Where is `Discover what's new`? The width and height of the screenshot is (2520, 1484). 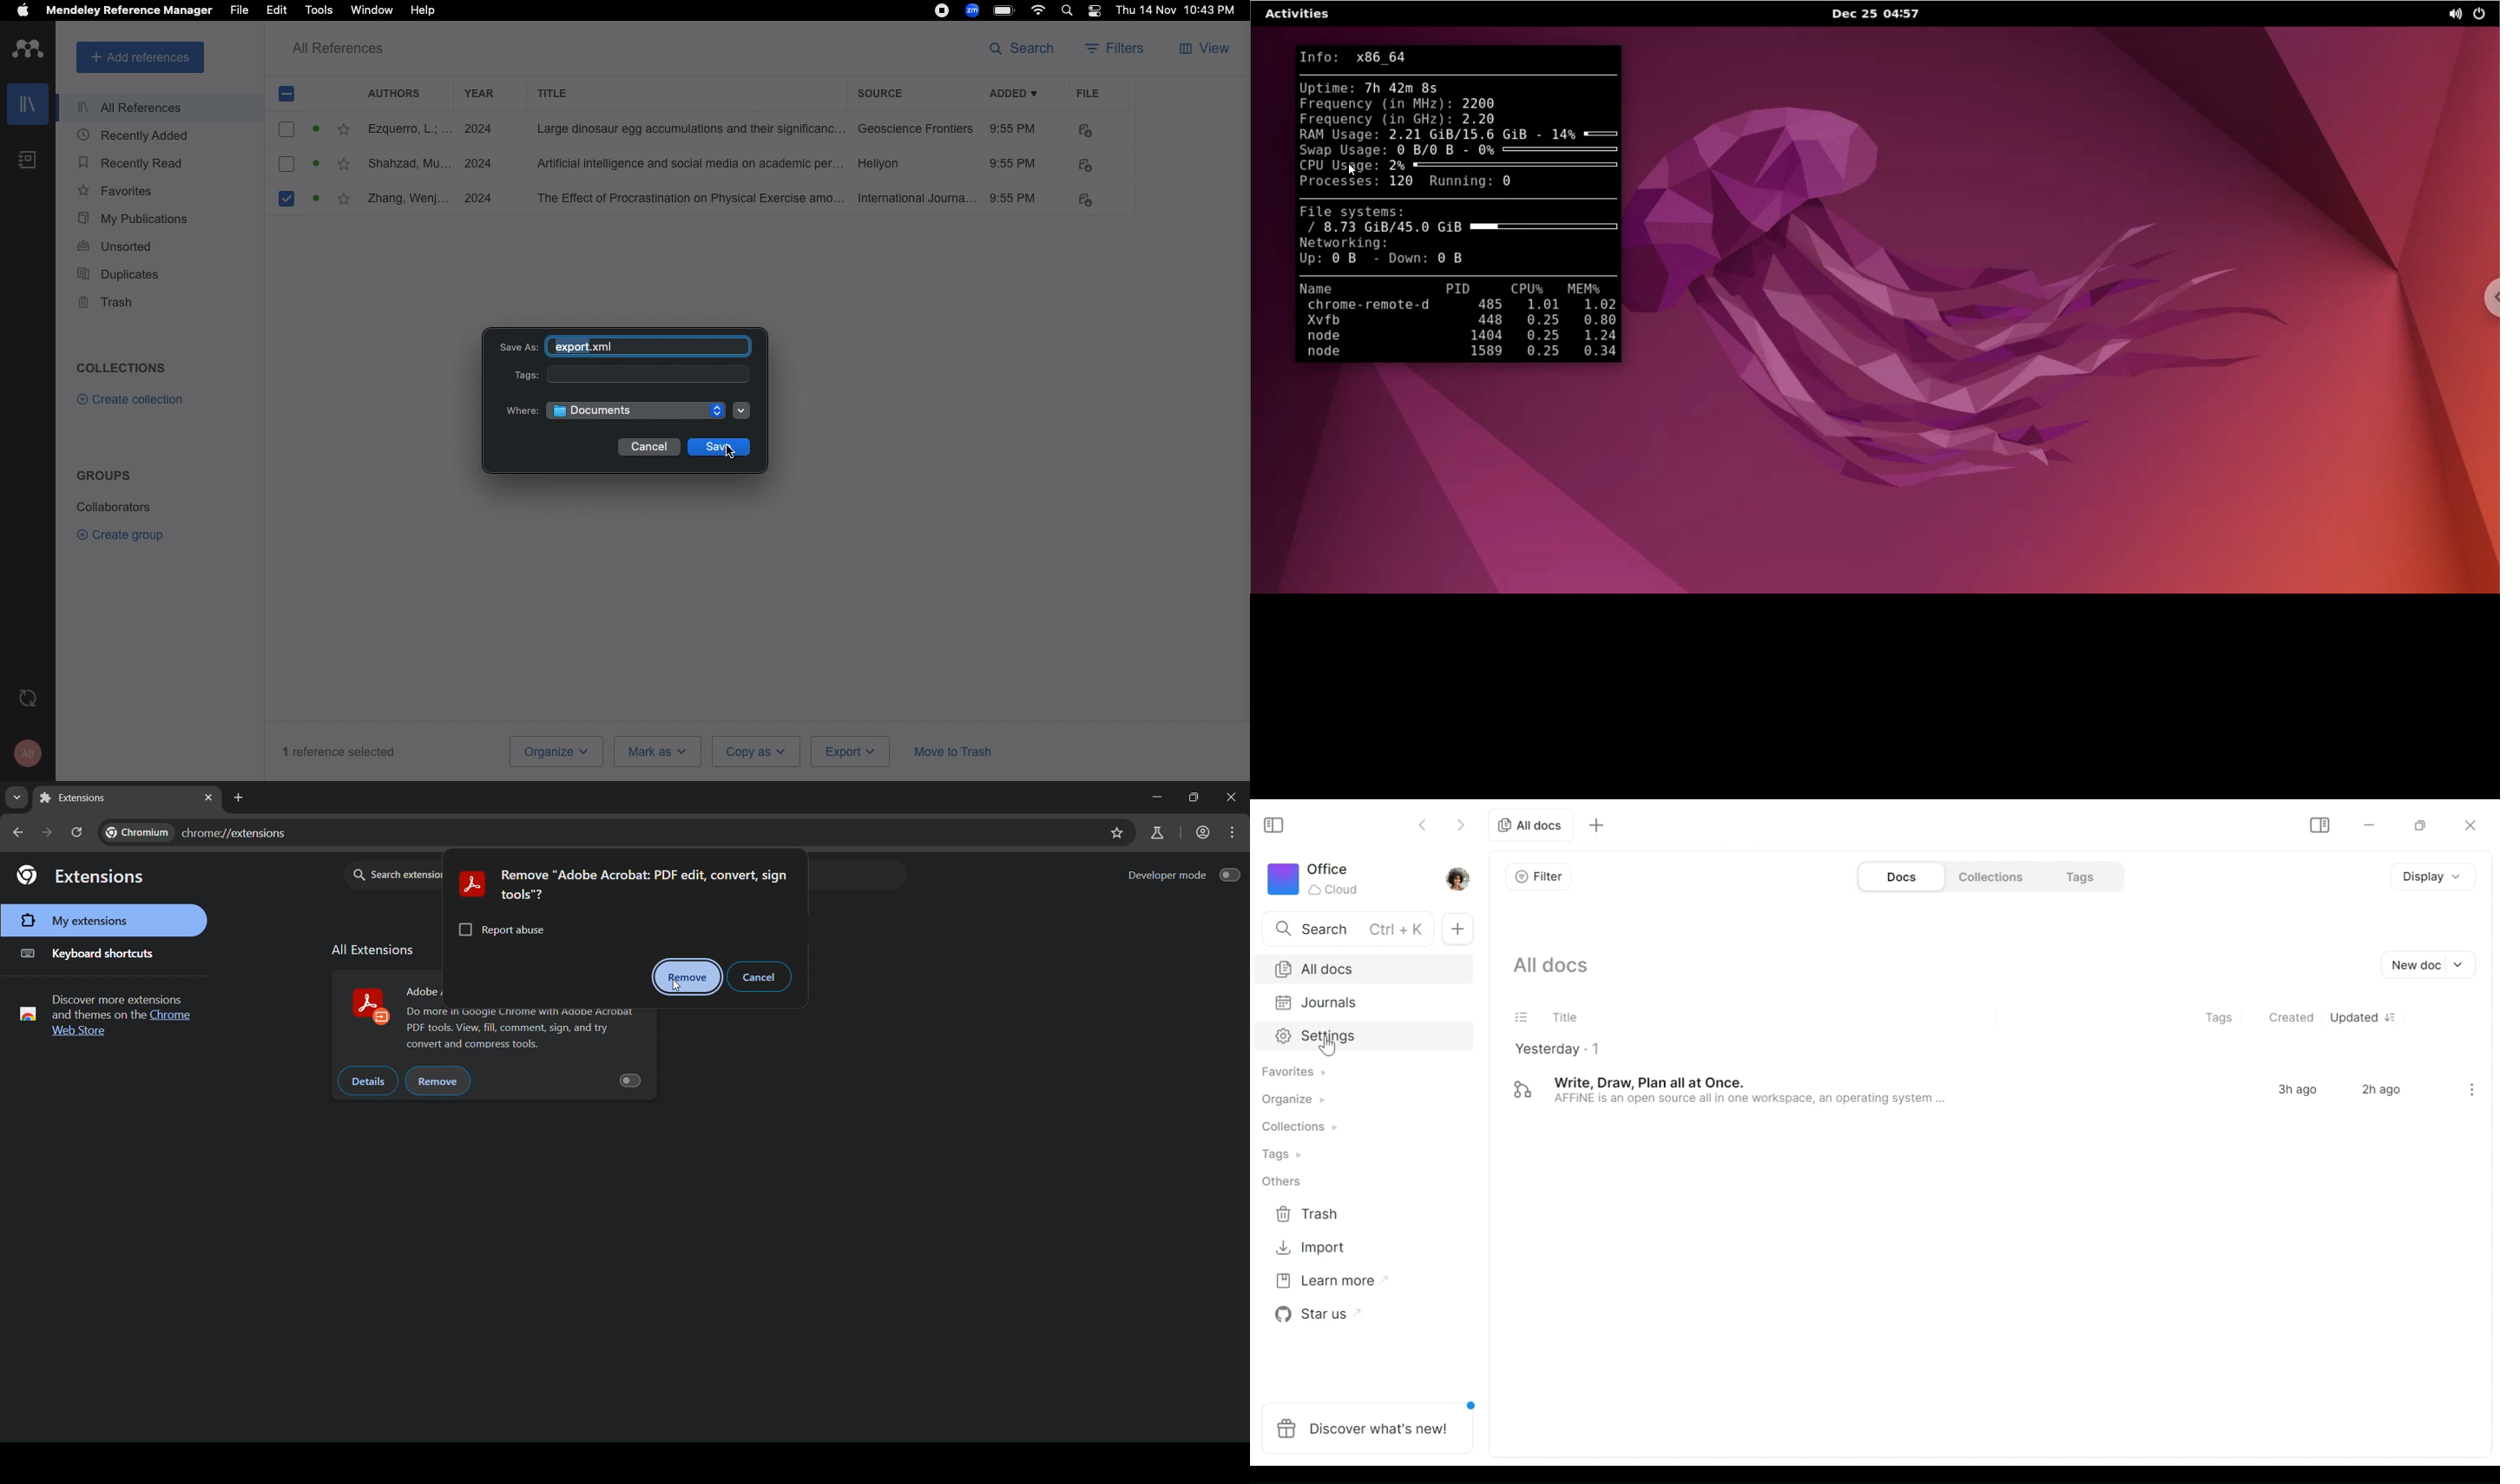
Discover what's new is located at coordinates (1372, 1422).